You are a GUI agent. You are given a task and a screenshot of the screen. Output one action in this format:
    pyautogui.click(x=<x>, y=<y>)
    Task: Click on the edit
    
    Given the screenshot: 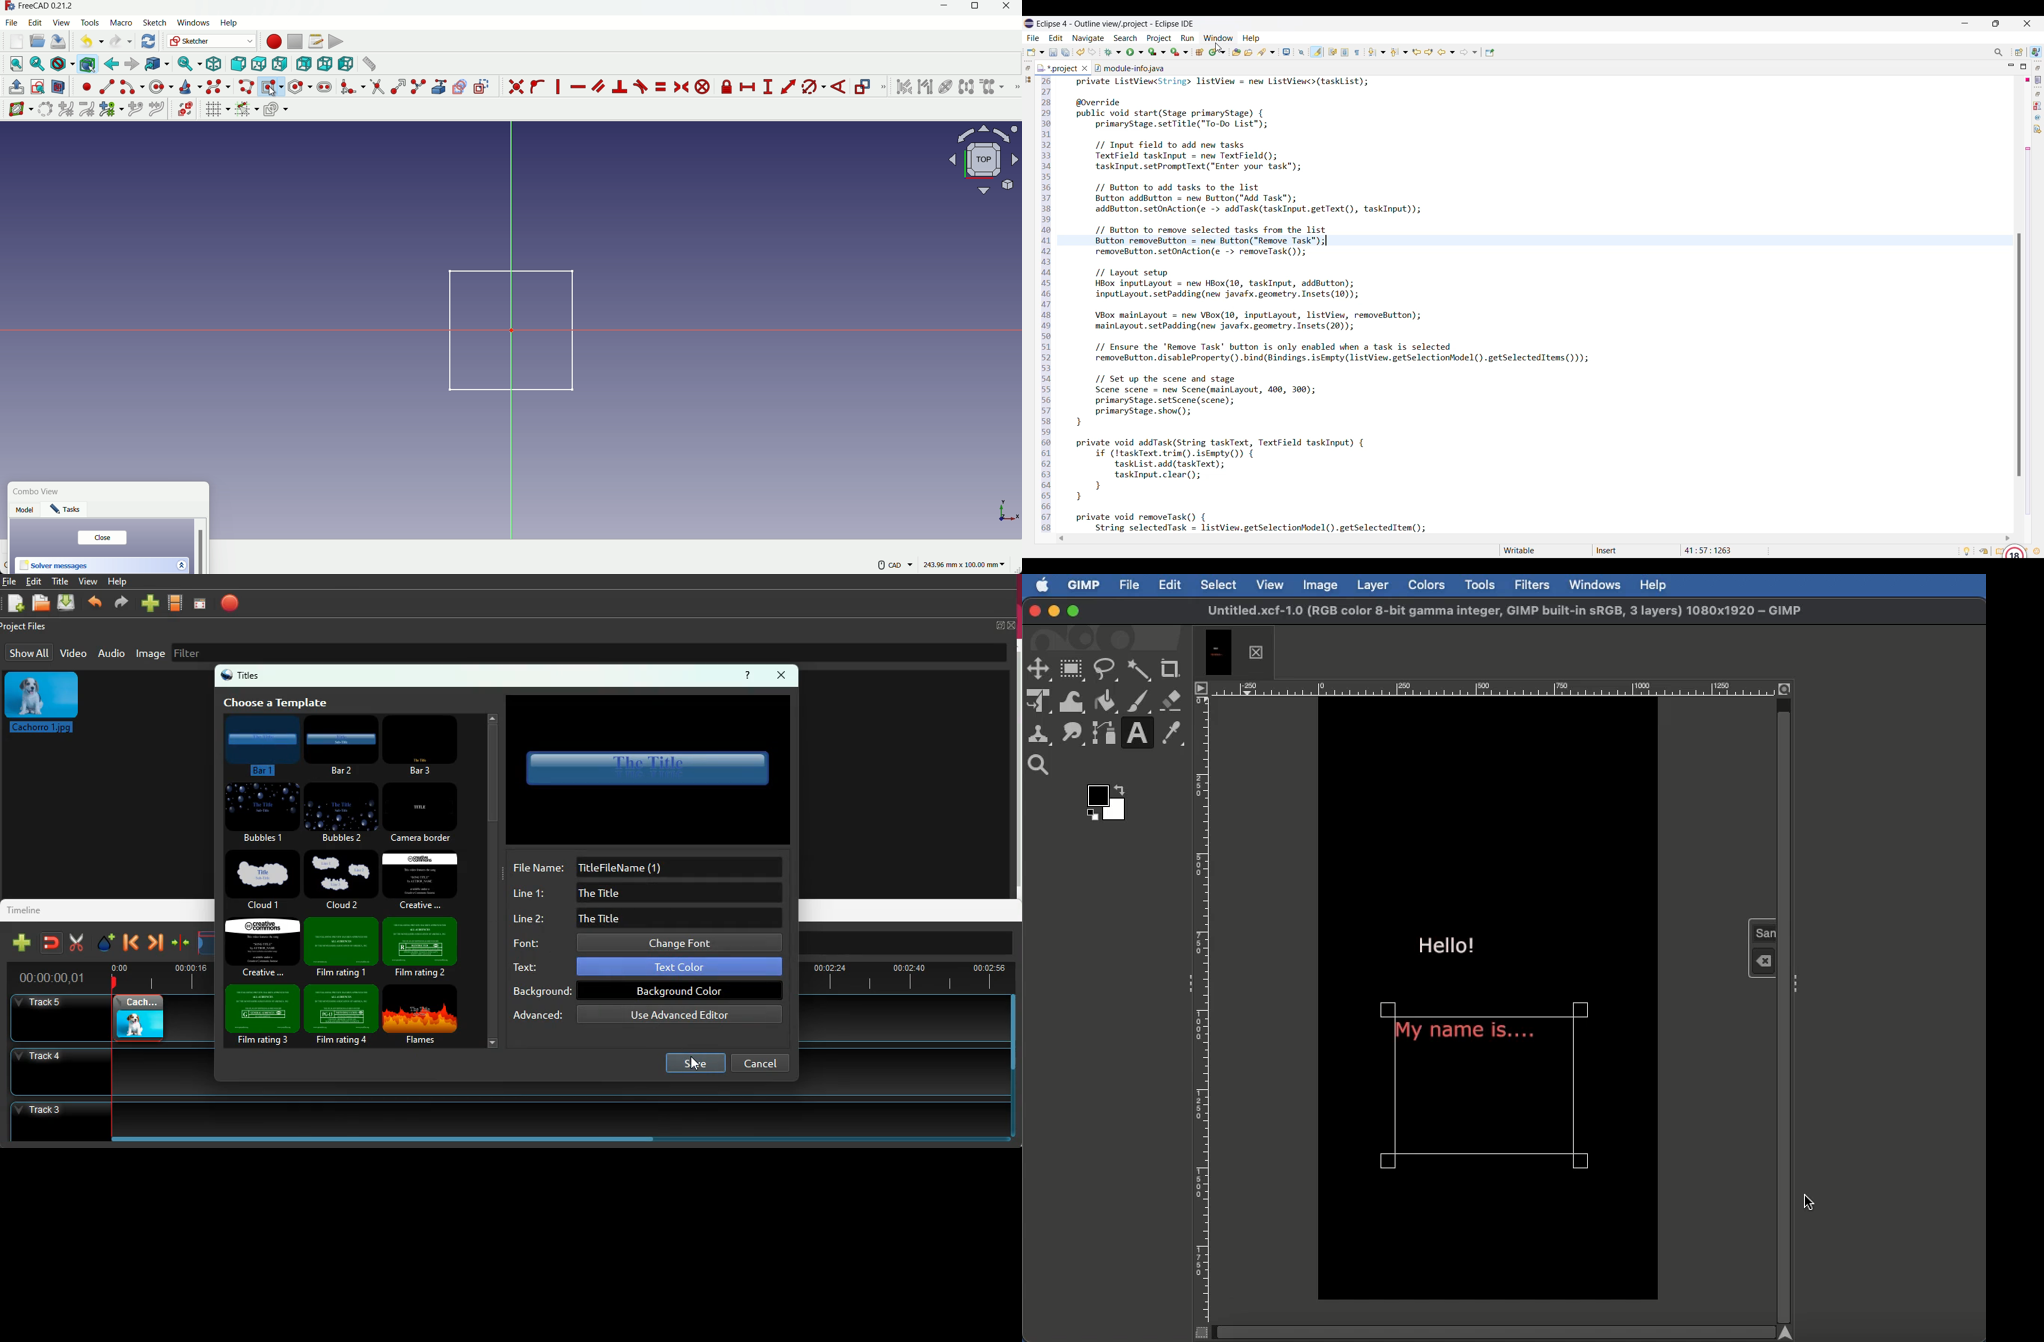 What is the action you would take?
    pyautogui.click(x=37, y=581)
    